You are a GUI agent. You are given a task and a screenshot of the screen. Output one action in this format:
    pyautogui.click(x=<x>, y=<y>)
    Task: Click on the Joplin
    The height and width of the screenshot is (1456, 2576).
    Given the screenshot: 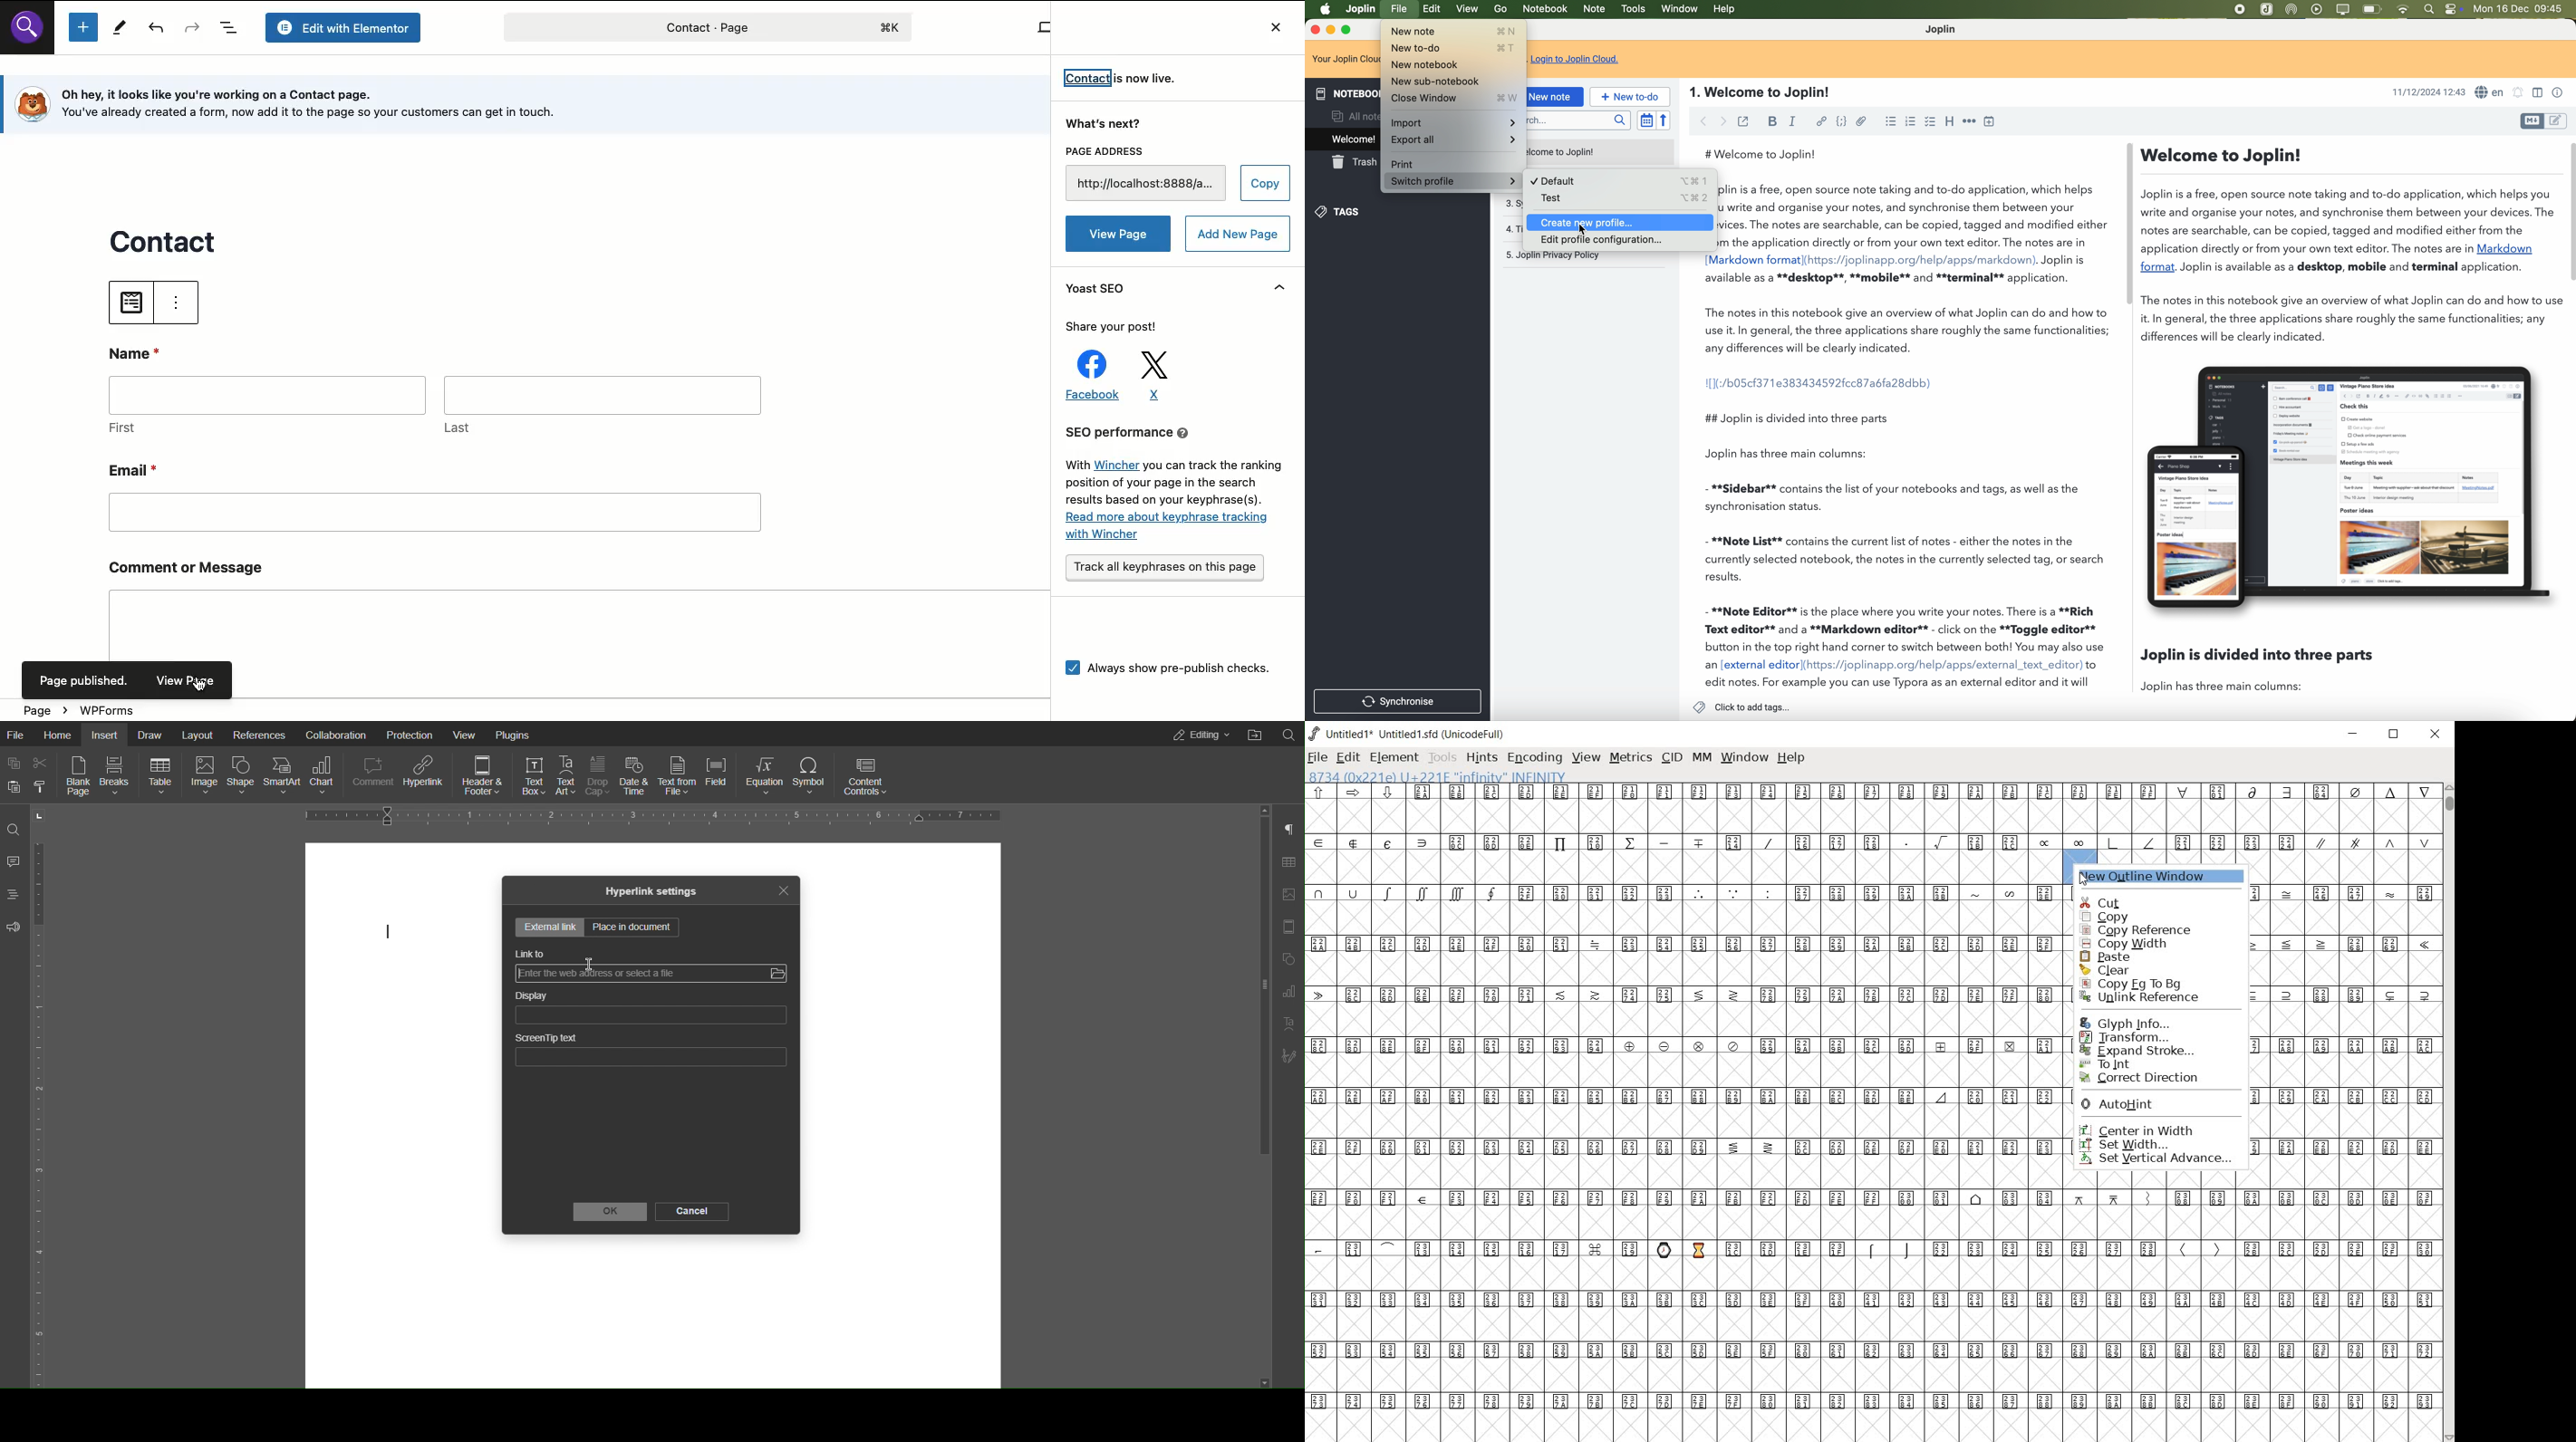 What is the action you would take?
    pyautogui.click(x=1361, y=8)
    